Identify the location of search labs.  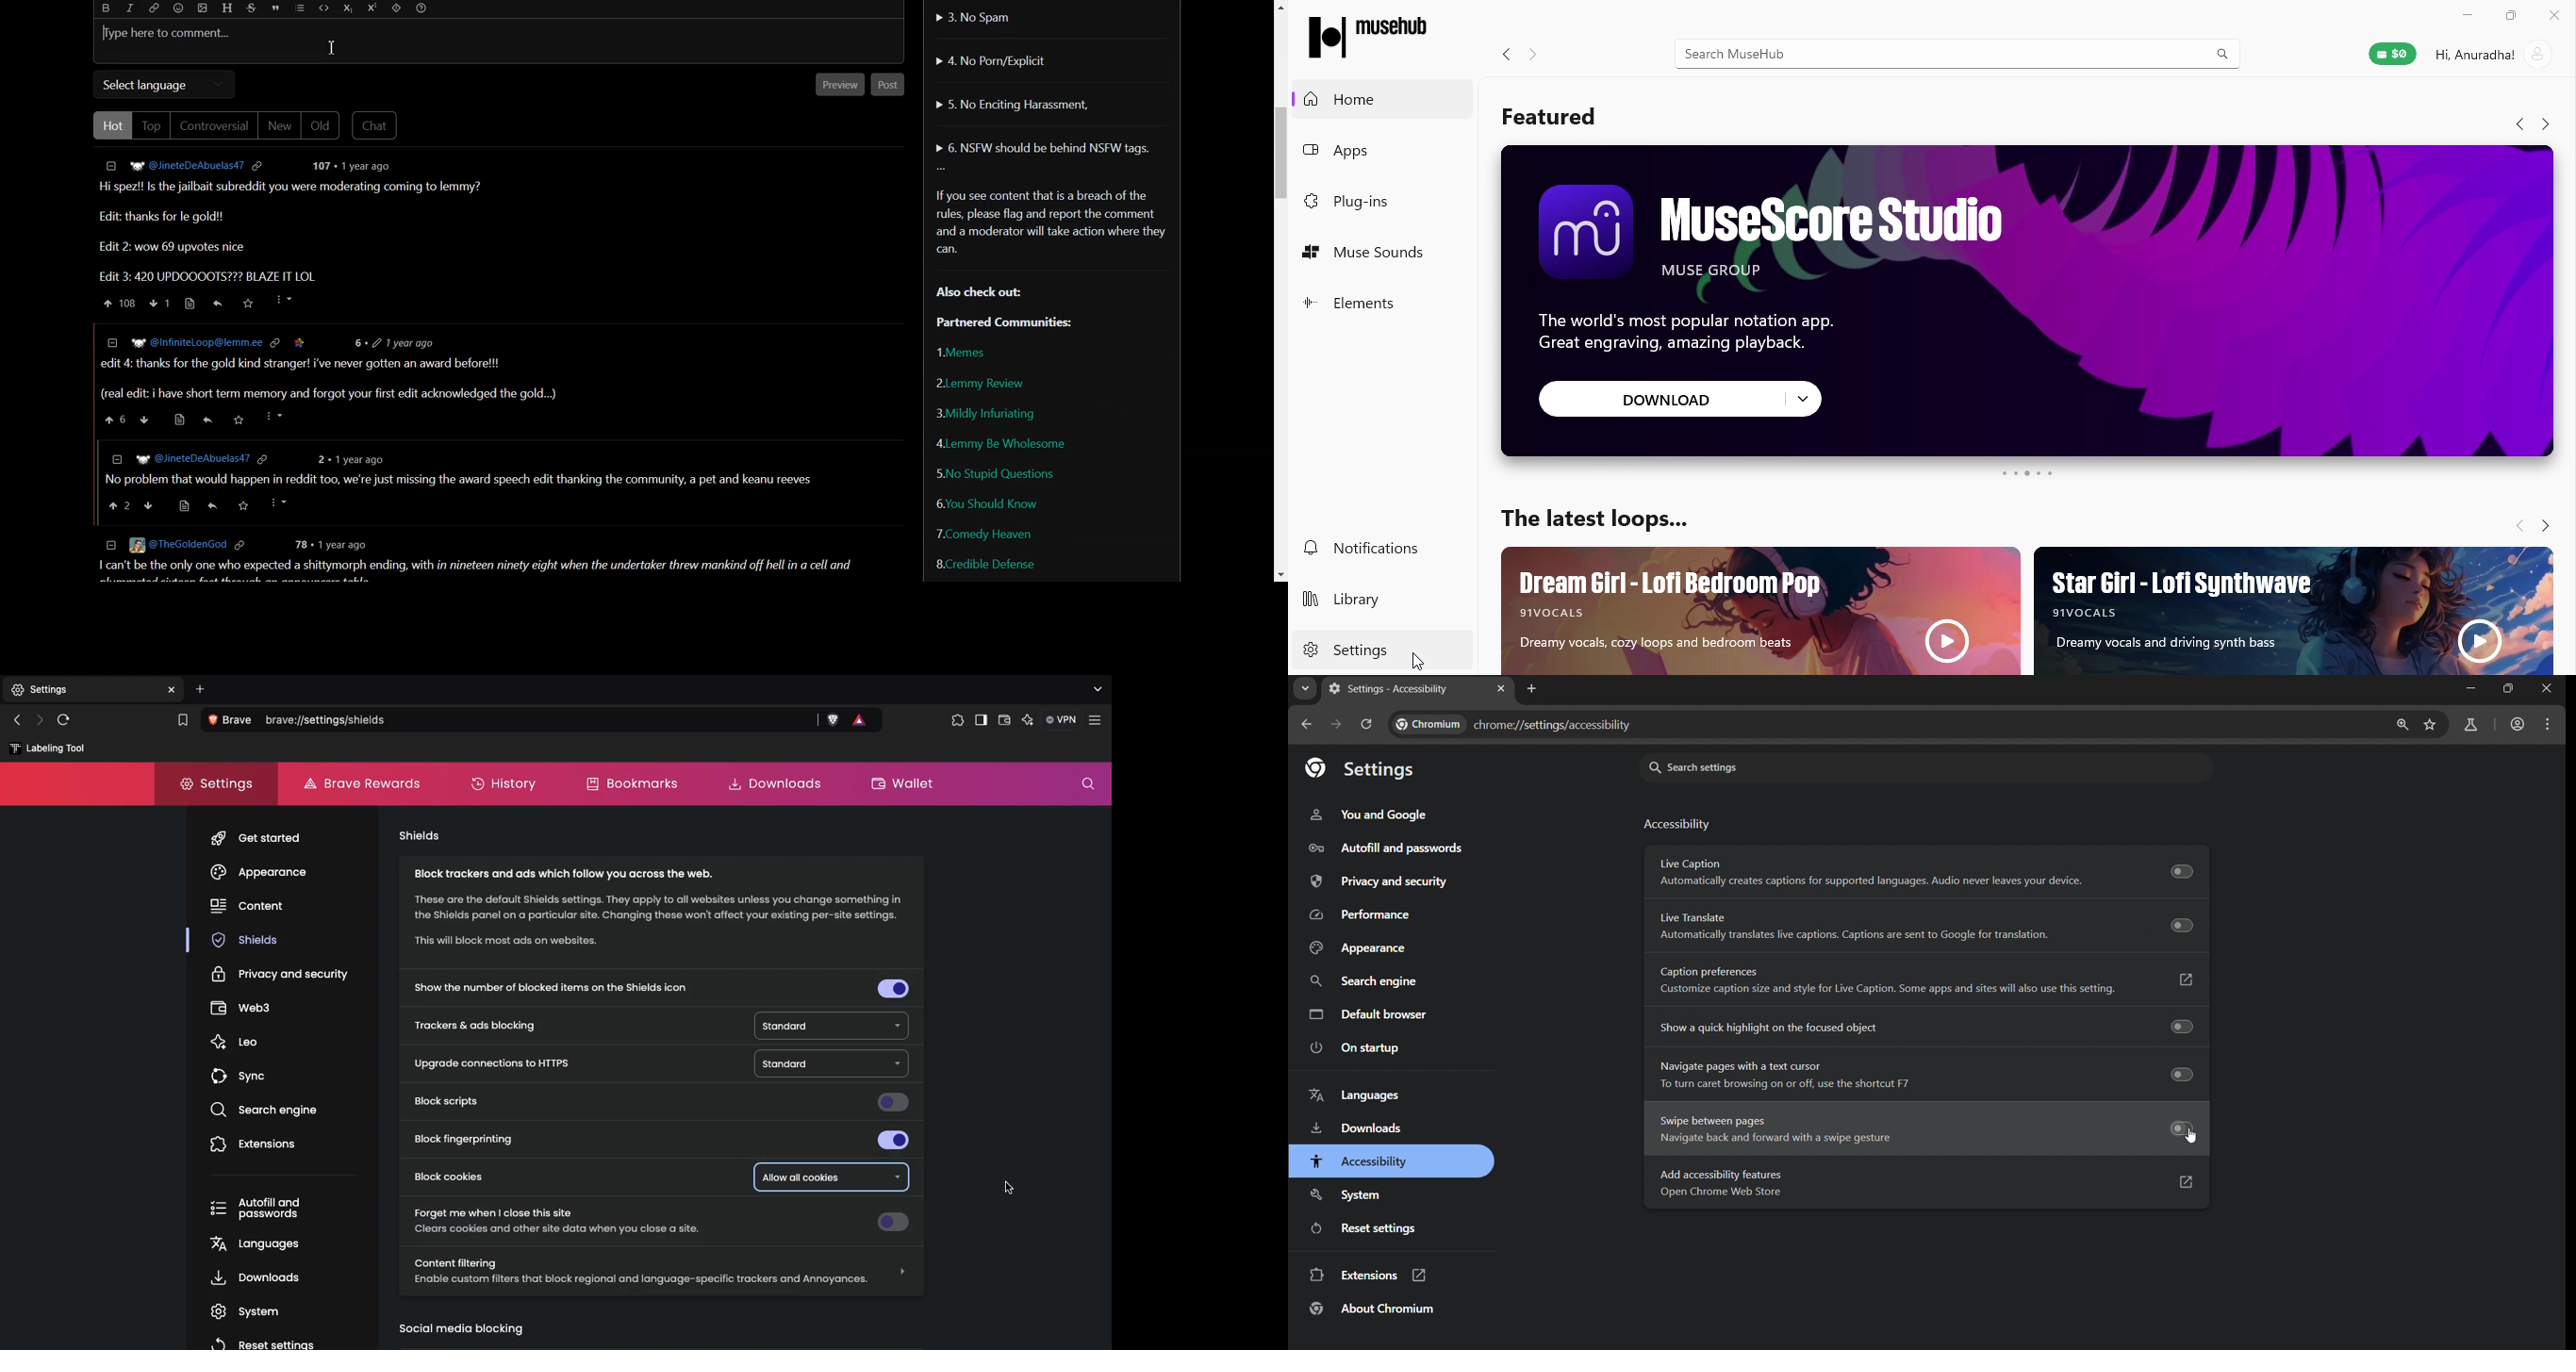
(2469, 725).